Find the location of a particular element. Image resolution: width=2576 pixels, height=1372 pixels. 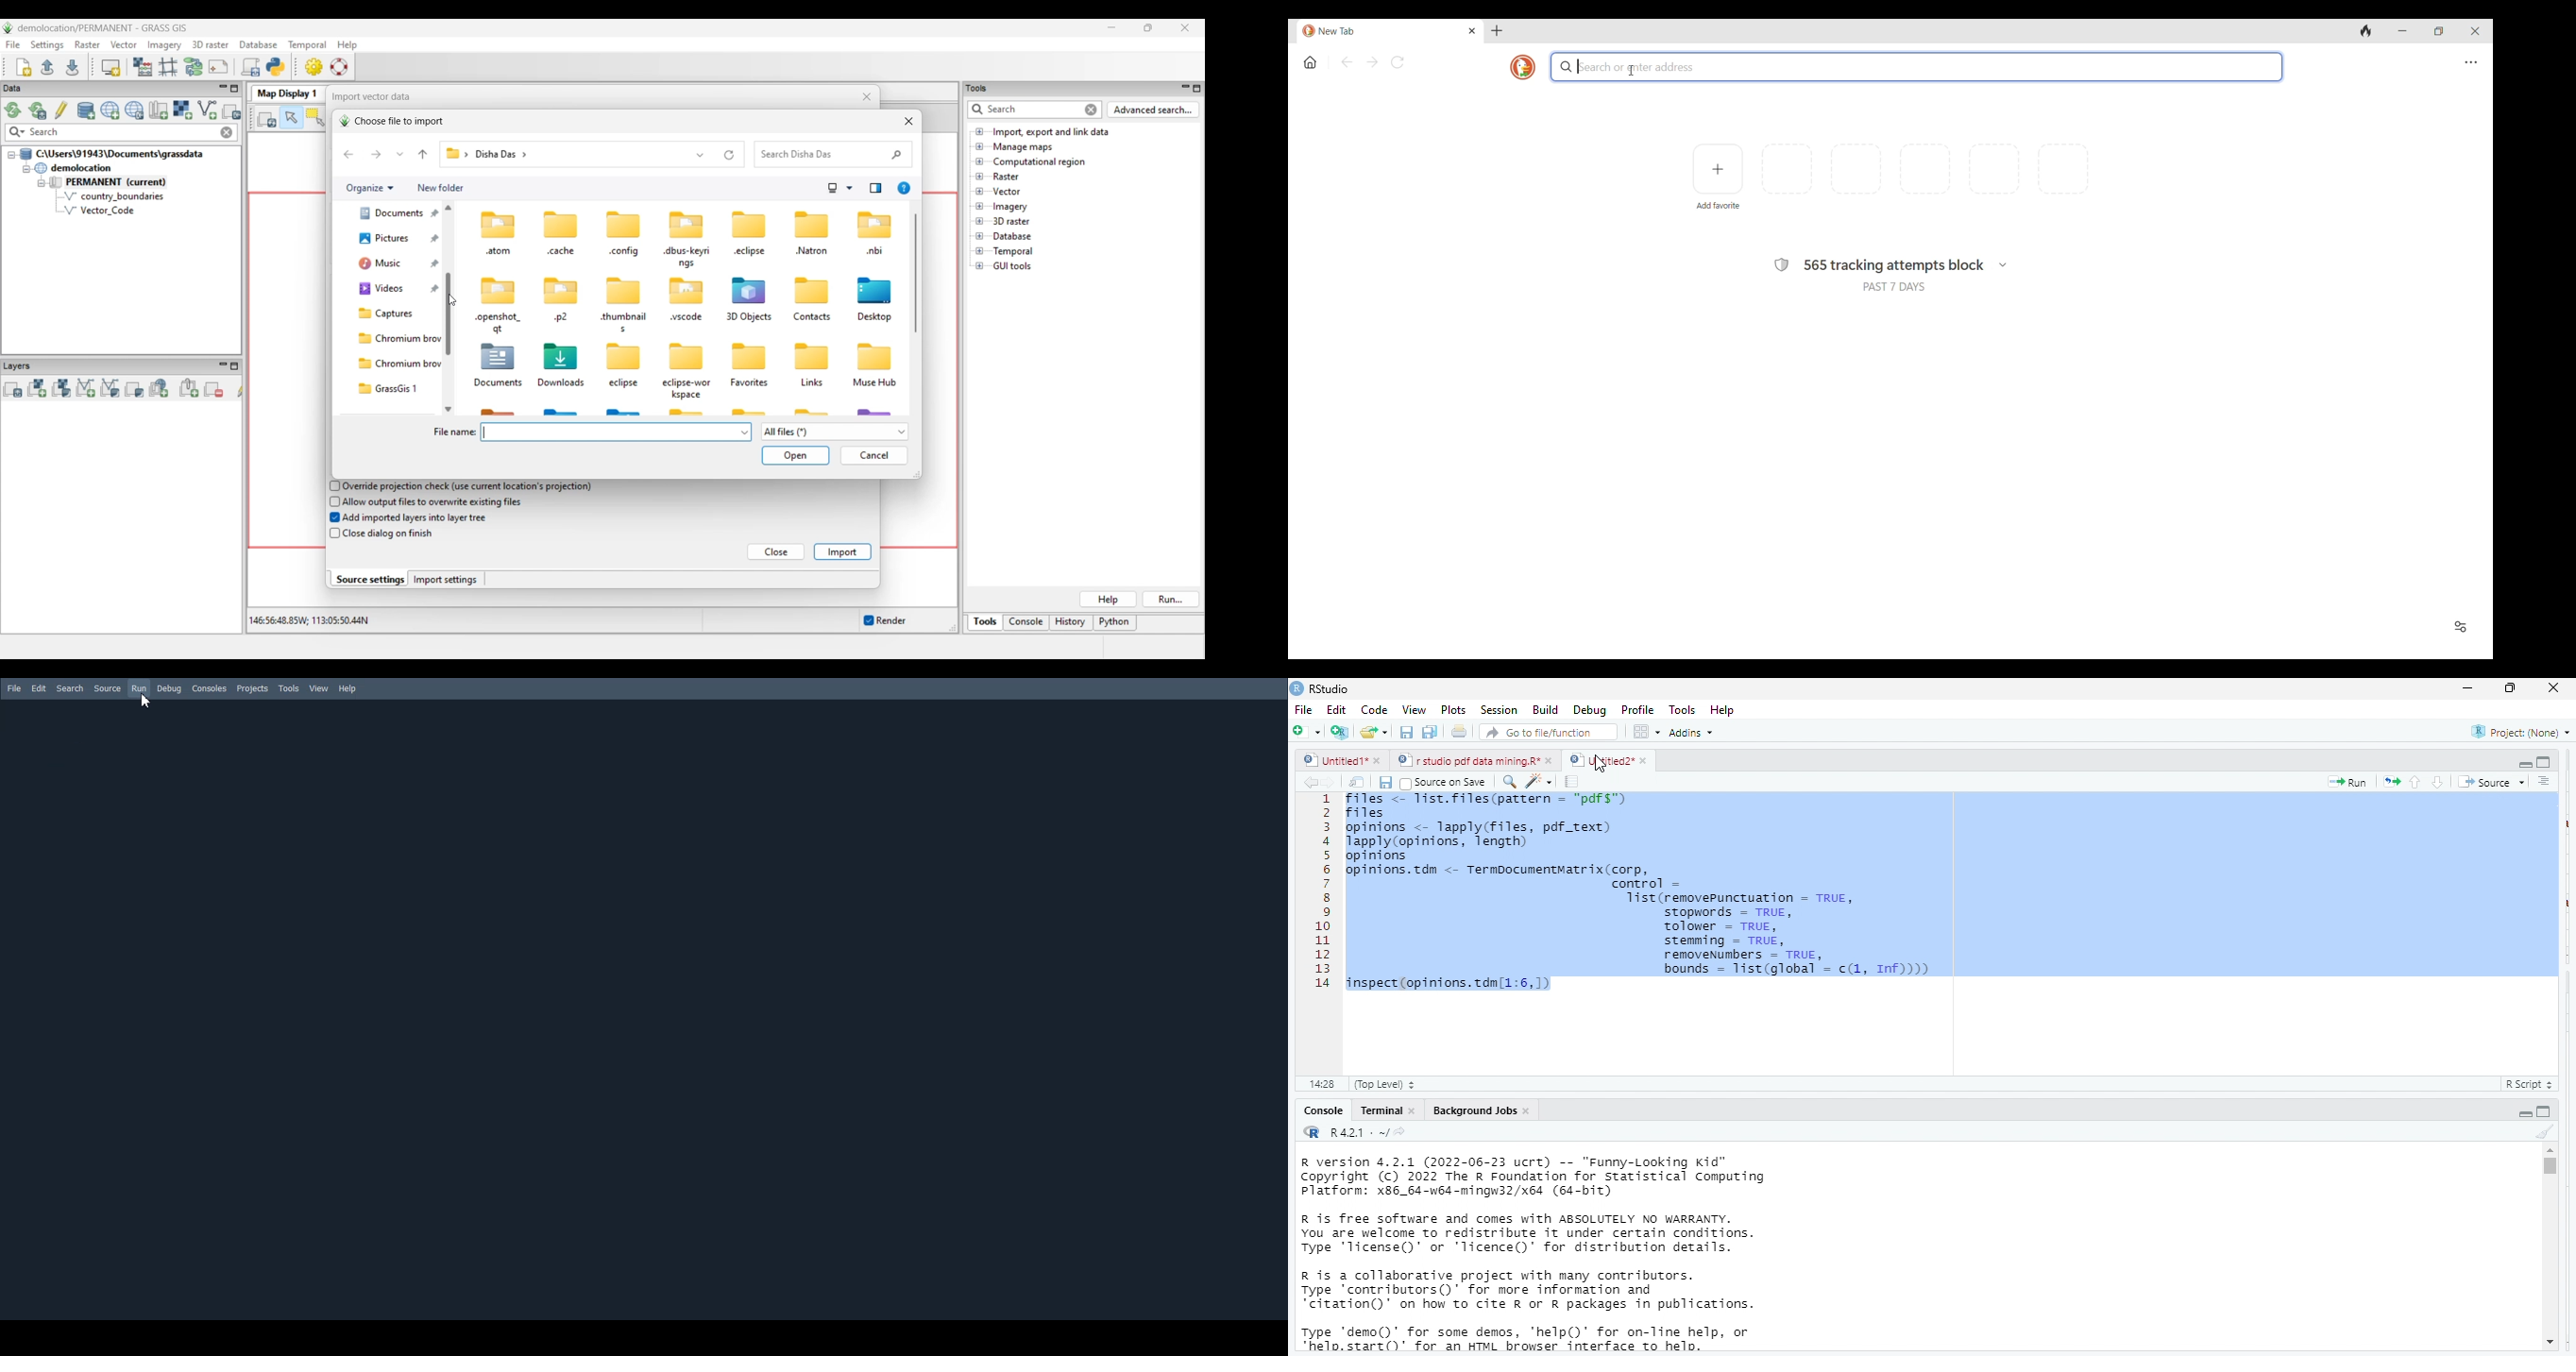

Show interface in a smaller tab is located at coordinates (2439, 31).